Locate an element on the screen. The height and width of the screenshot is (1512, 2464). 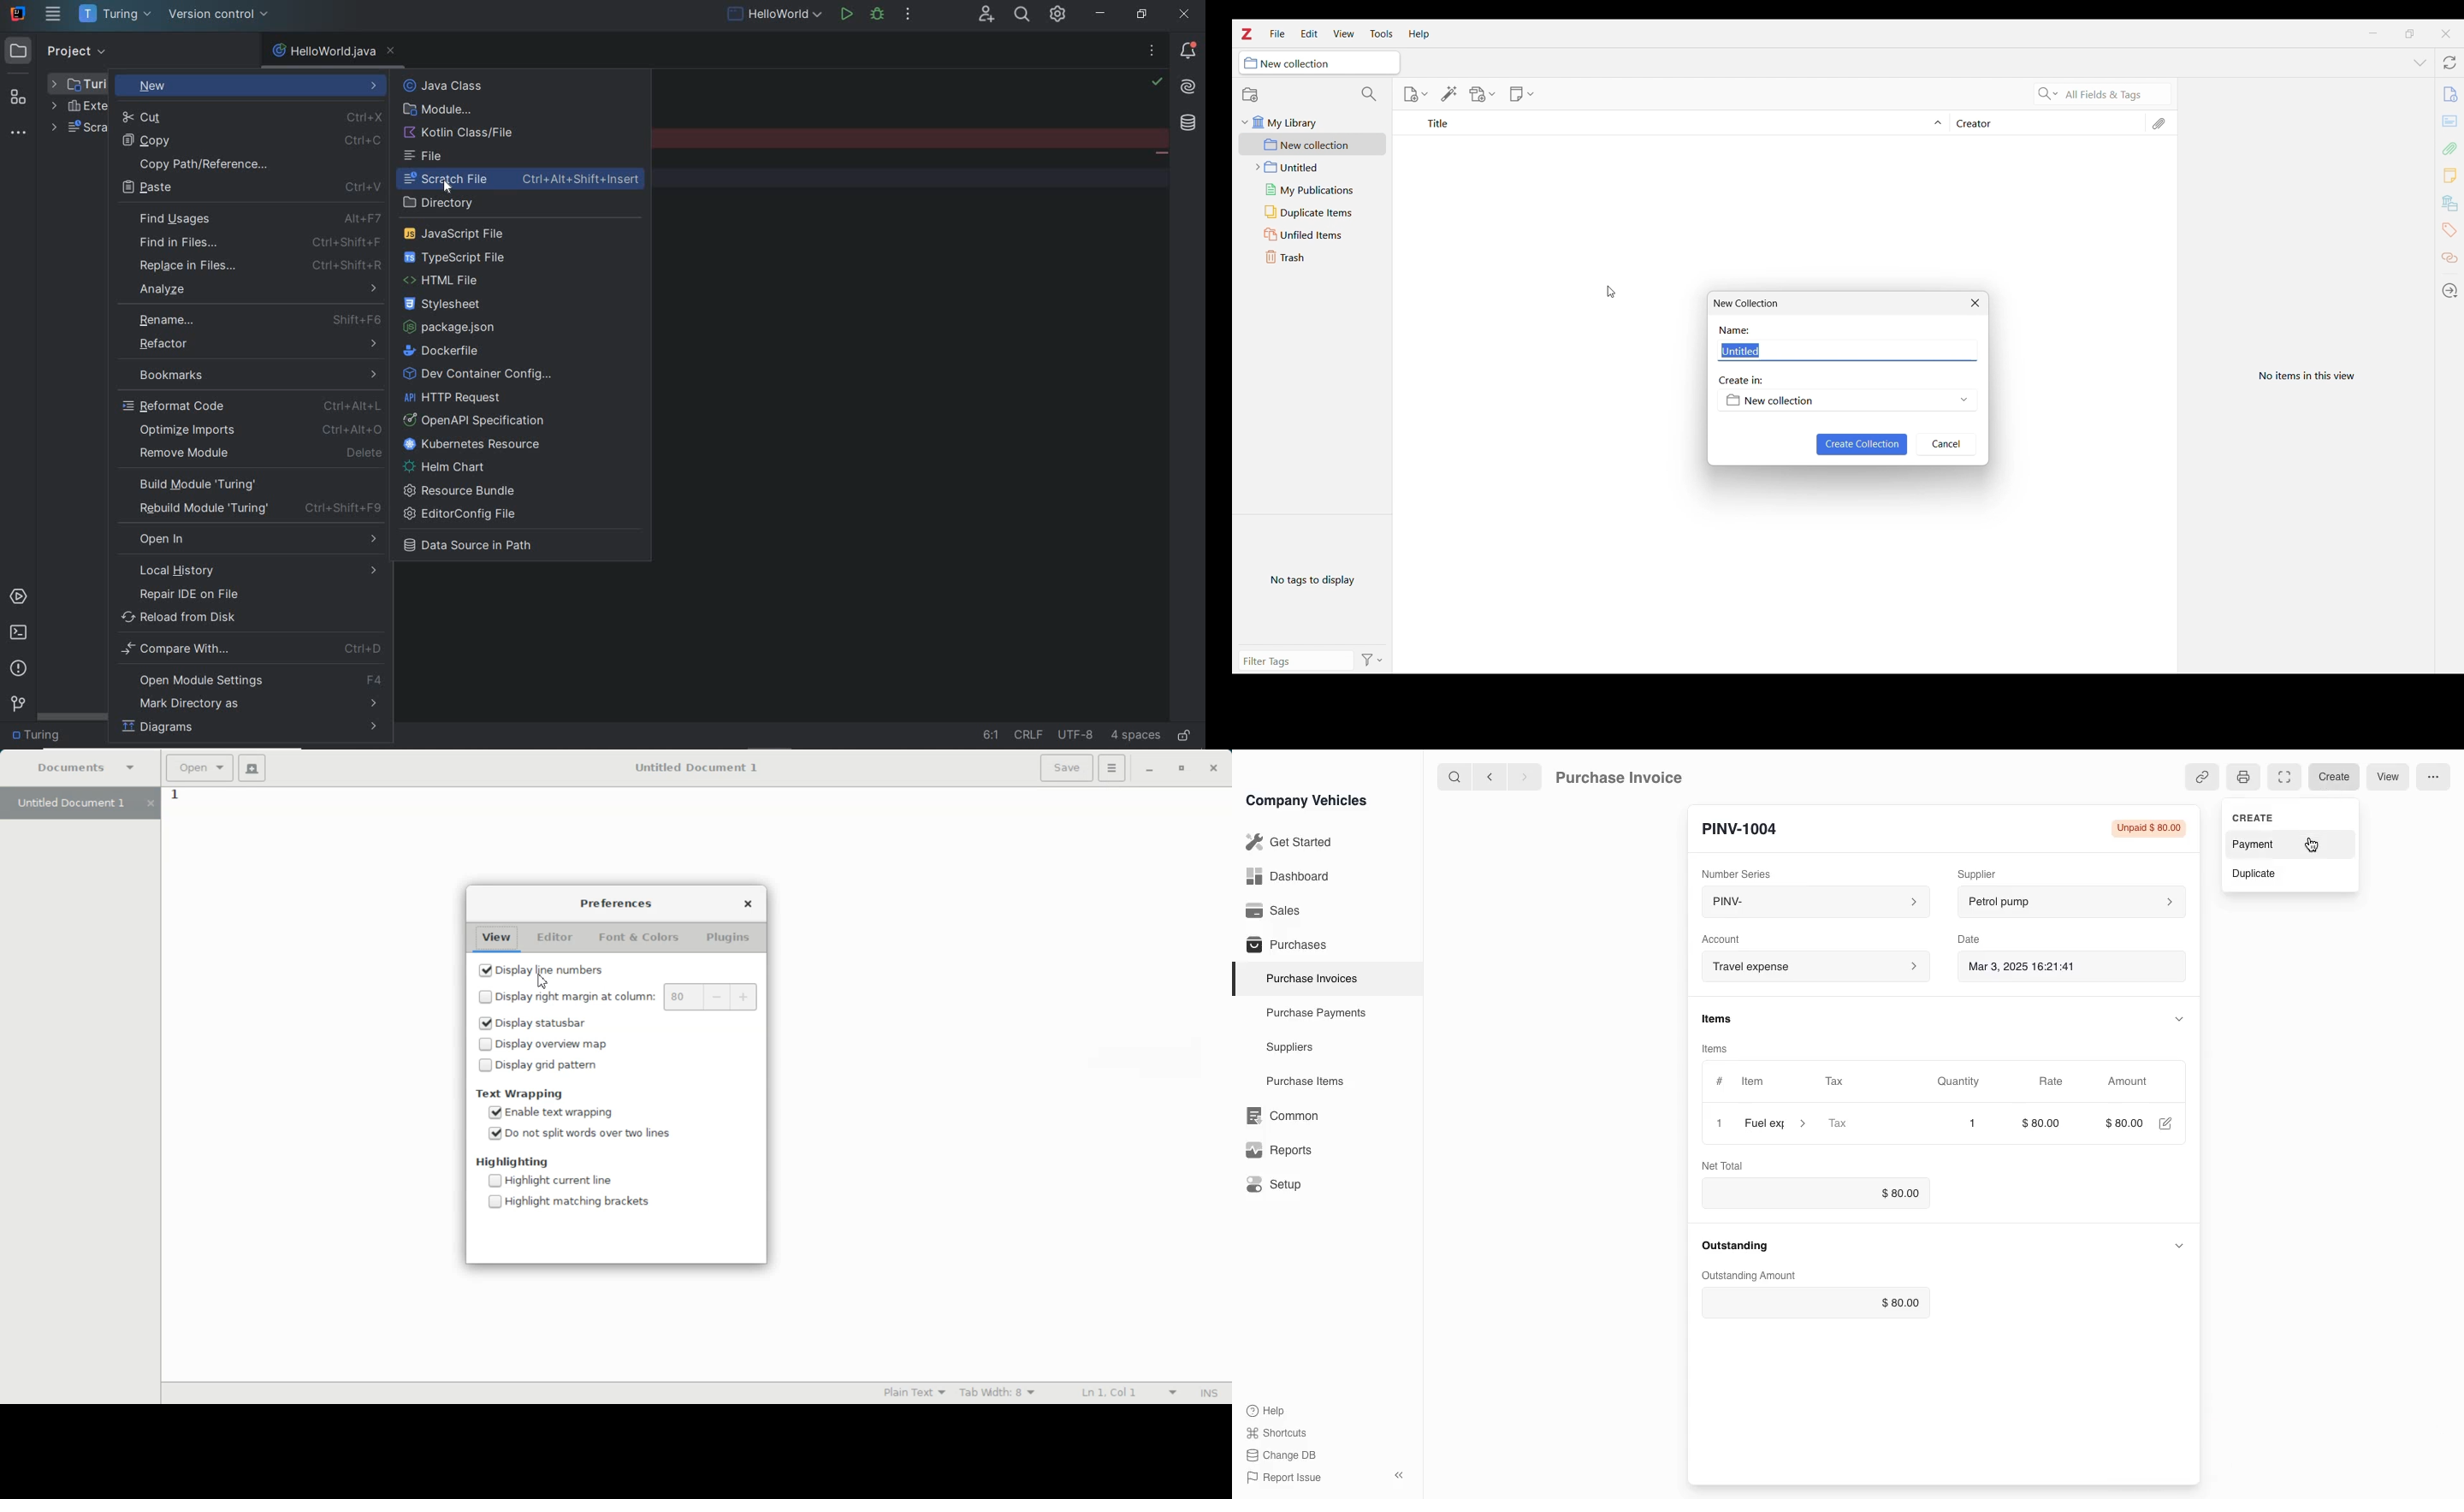
search is located at coordinates (1455, 776).